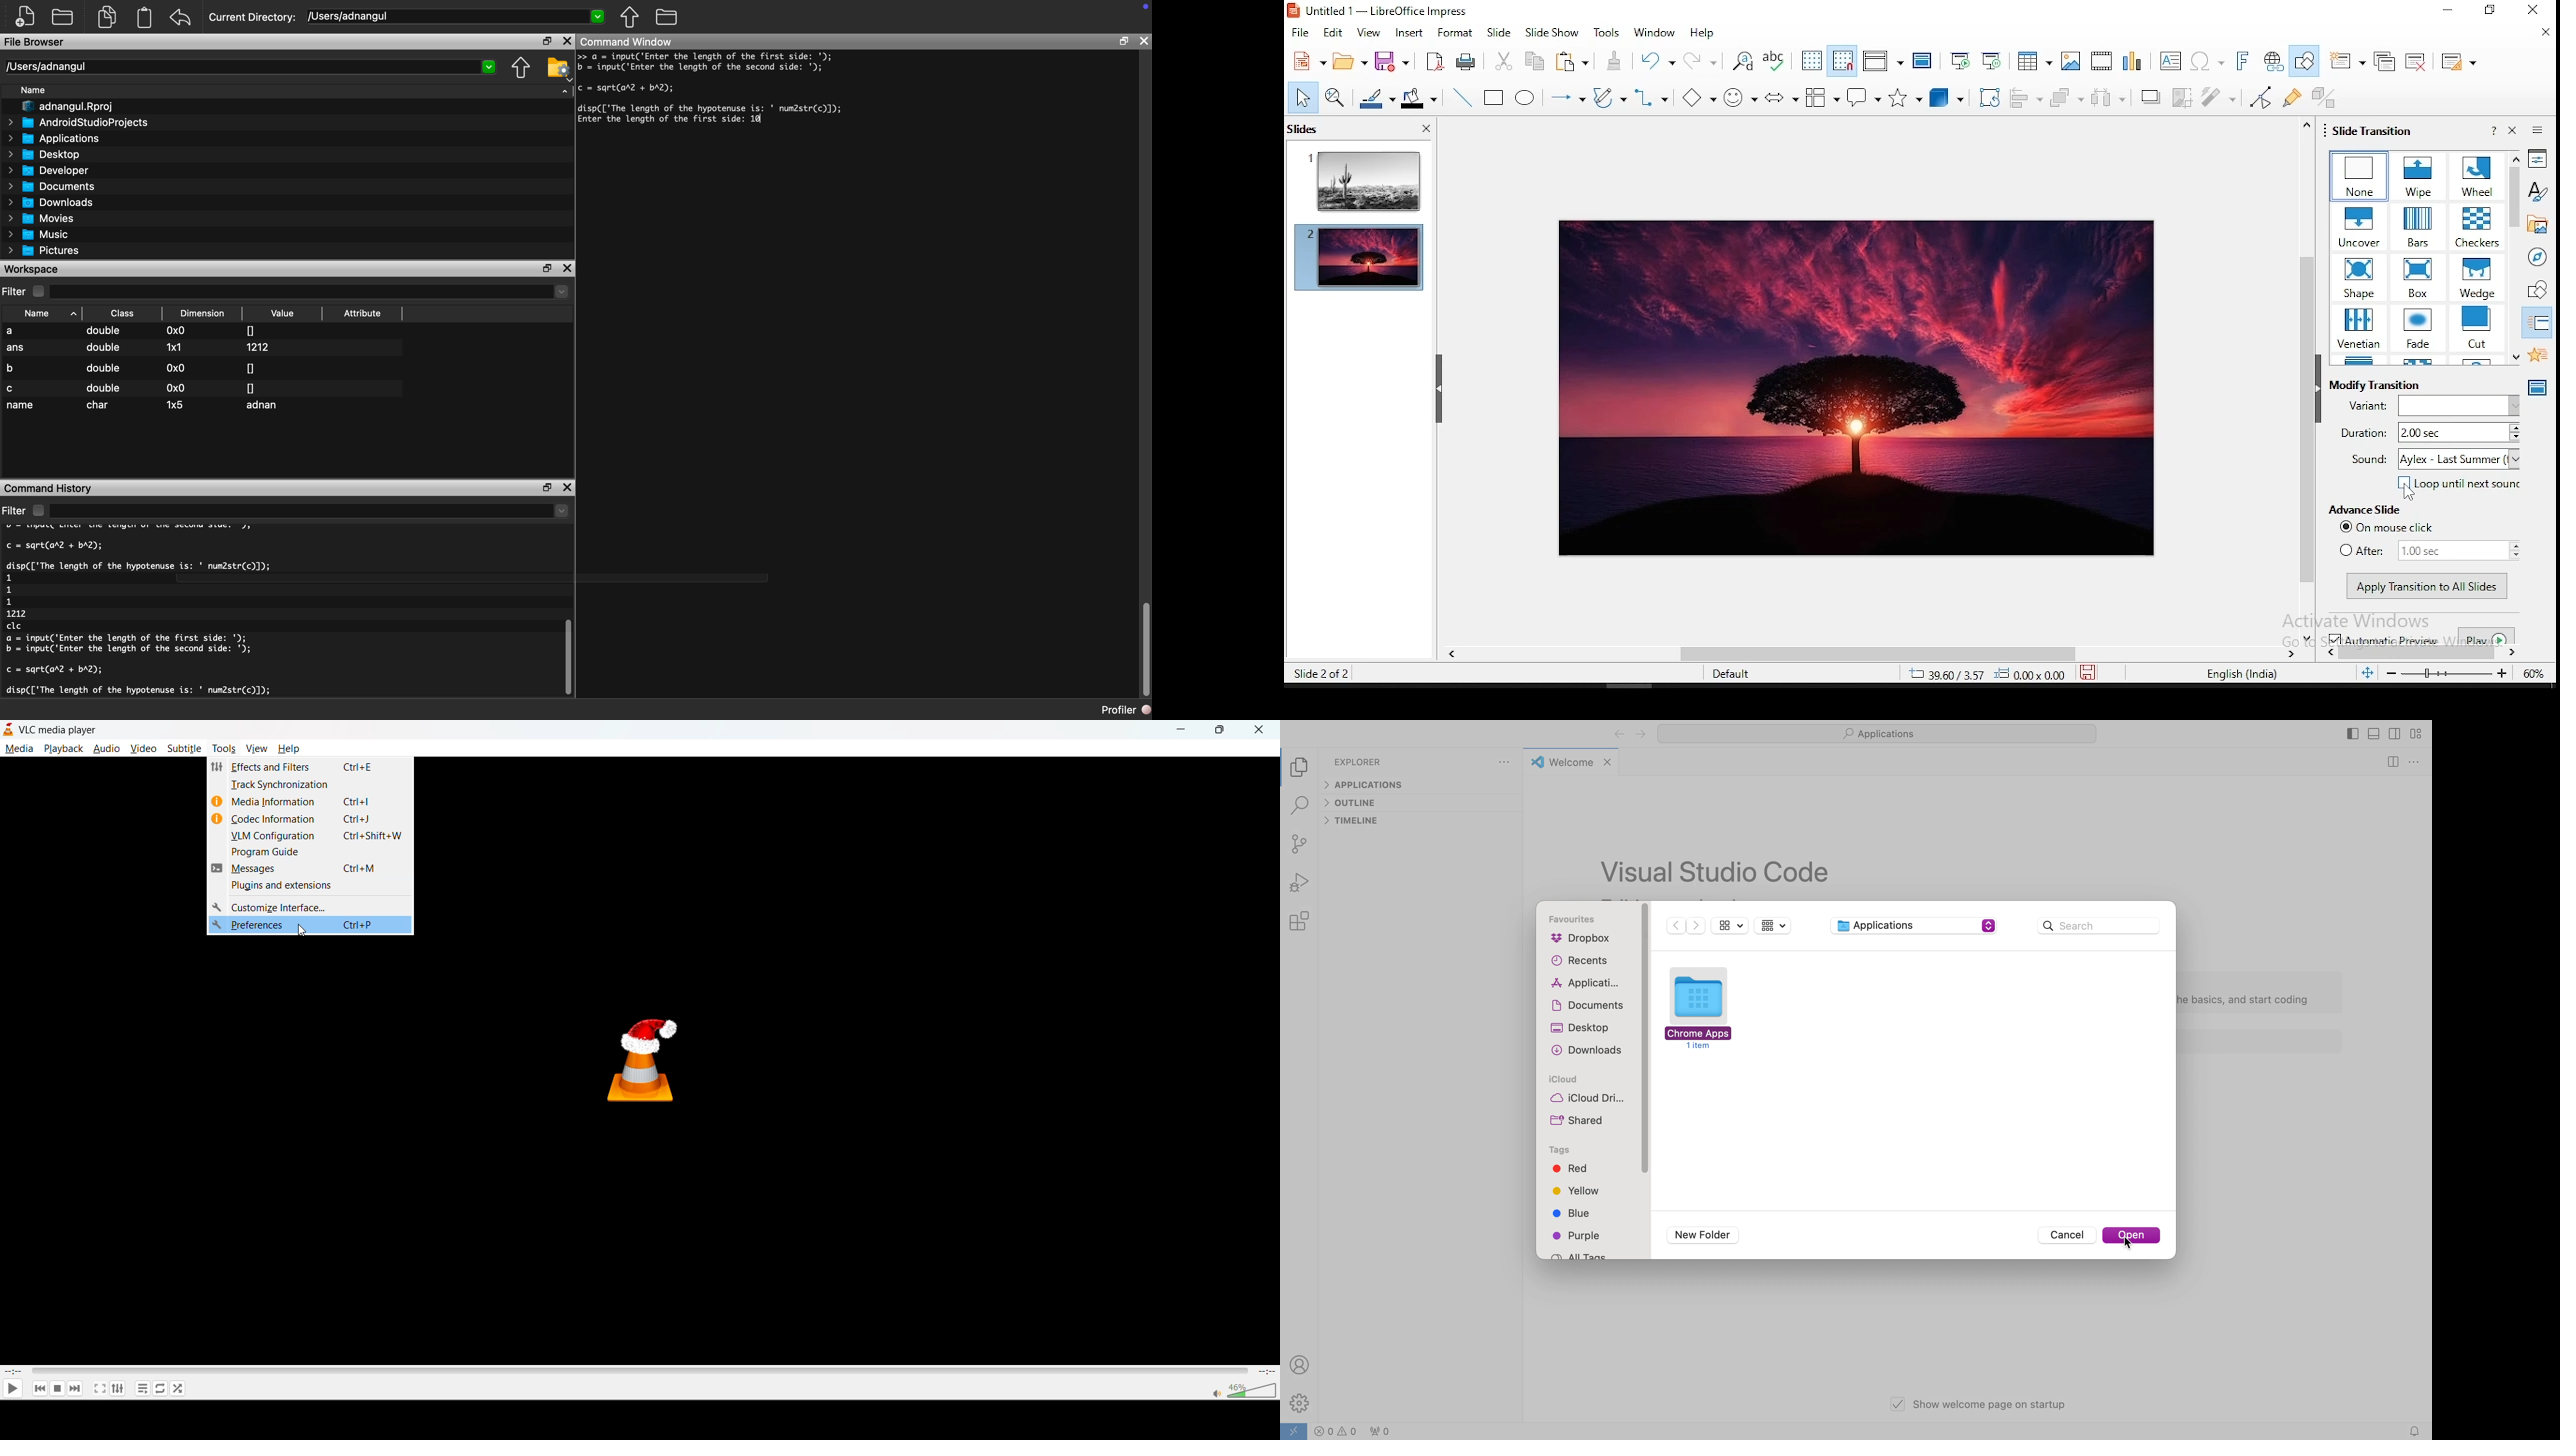 Image resolution: width=2576 pixels, height=1456 pixels. What do you see at coordinates (2456, 485) in the screenshot?
I see `loop until next sound` at bounding box center [2456, 485].